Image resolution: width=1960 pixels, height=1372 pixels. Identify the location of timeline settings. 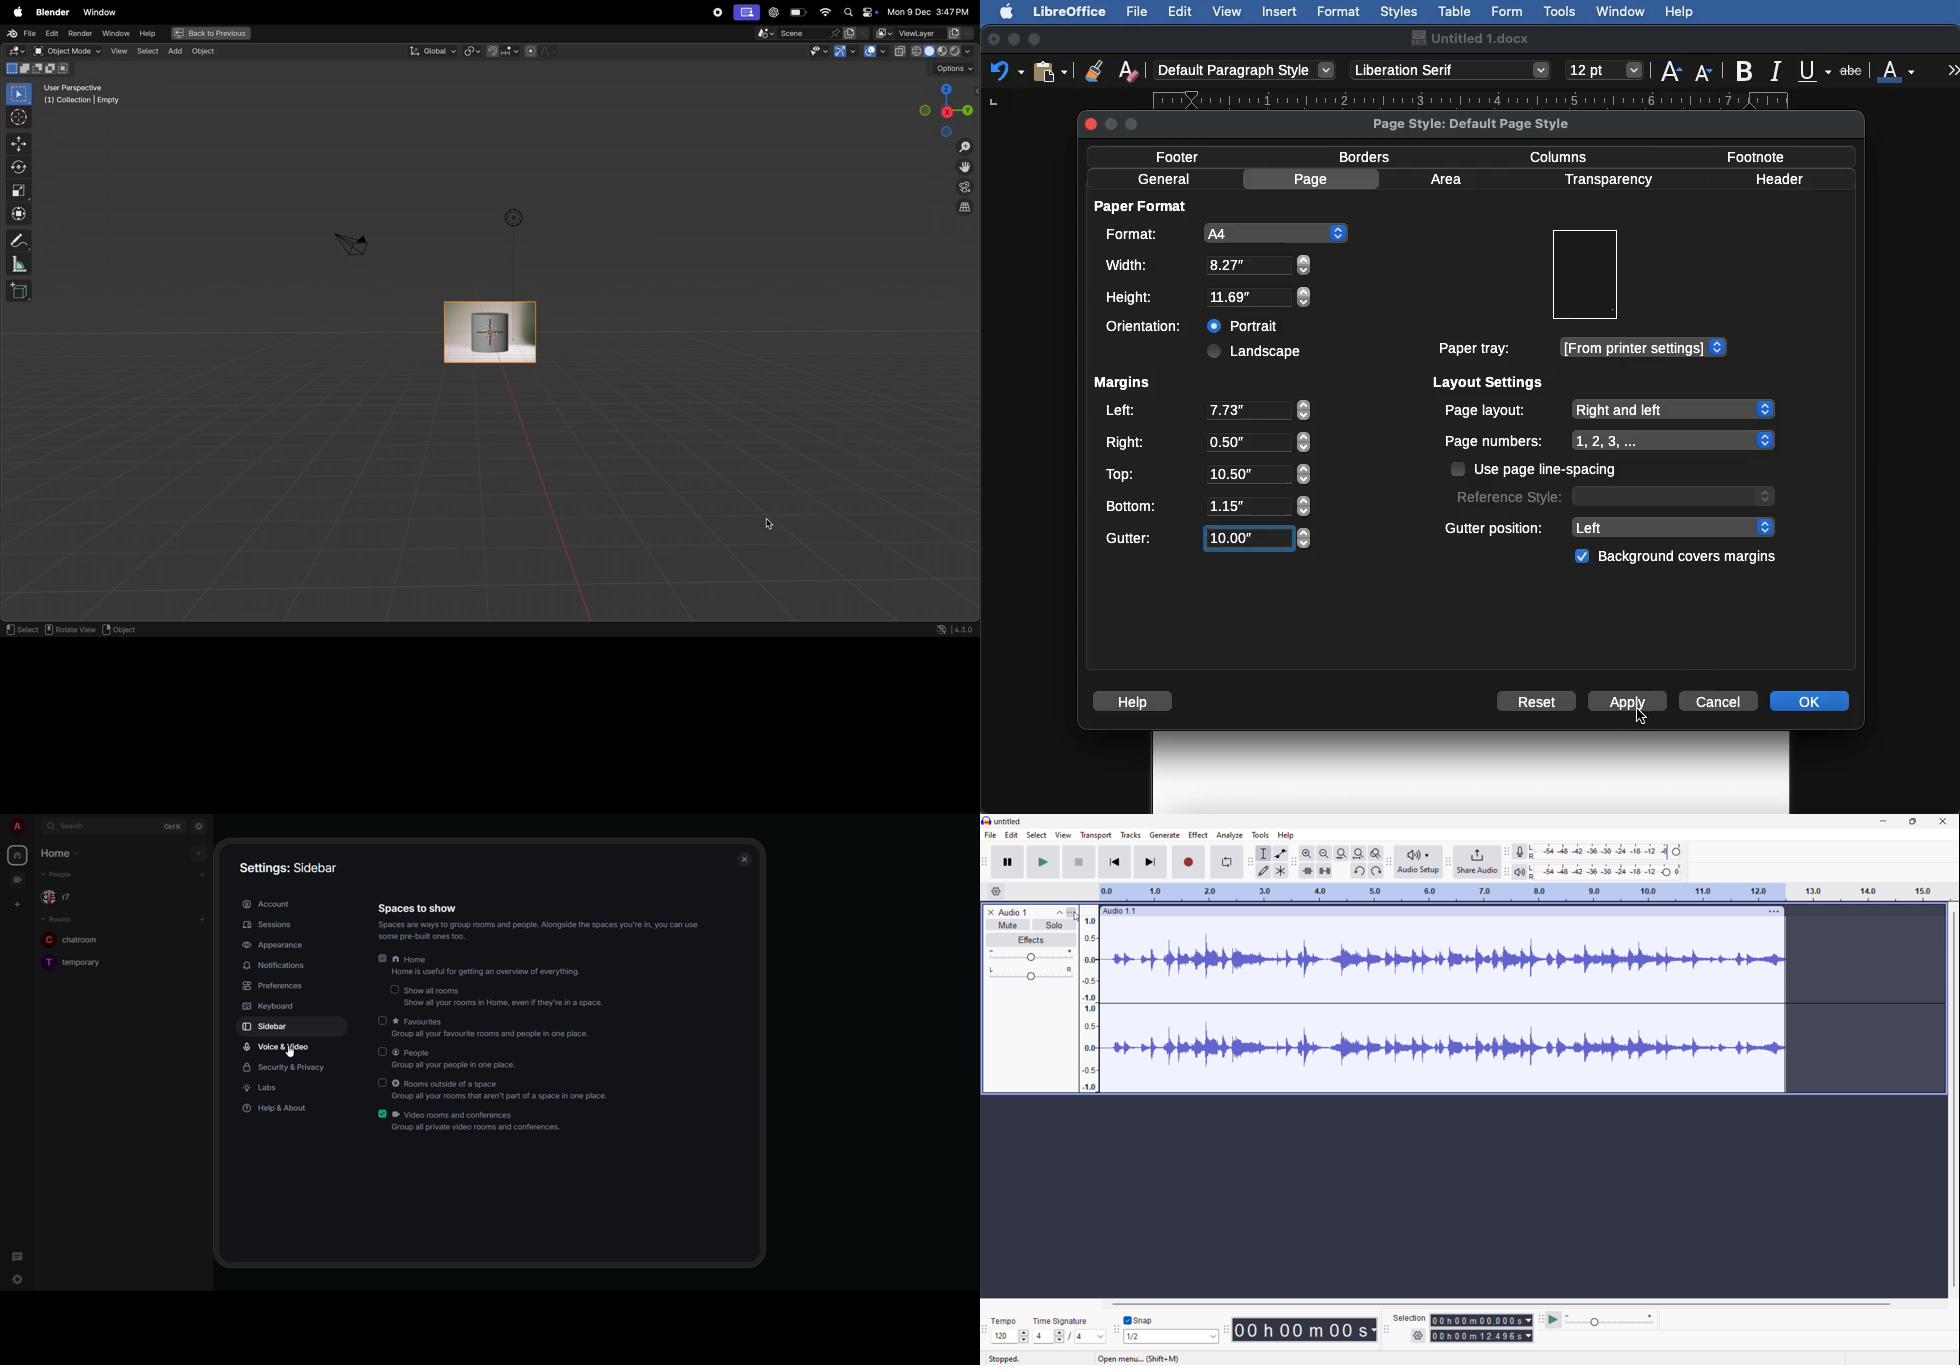
(995, 892).